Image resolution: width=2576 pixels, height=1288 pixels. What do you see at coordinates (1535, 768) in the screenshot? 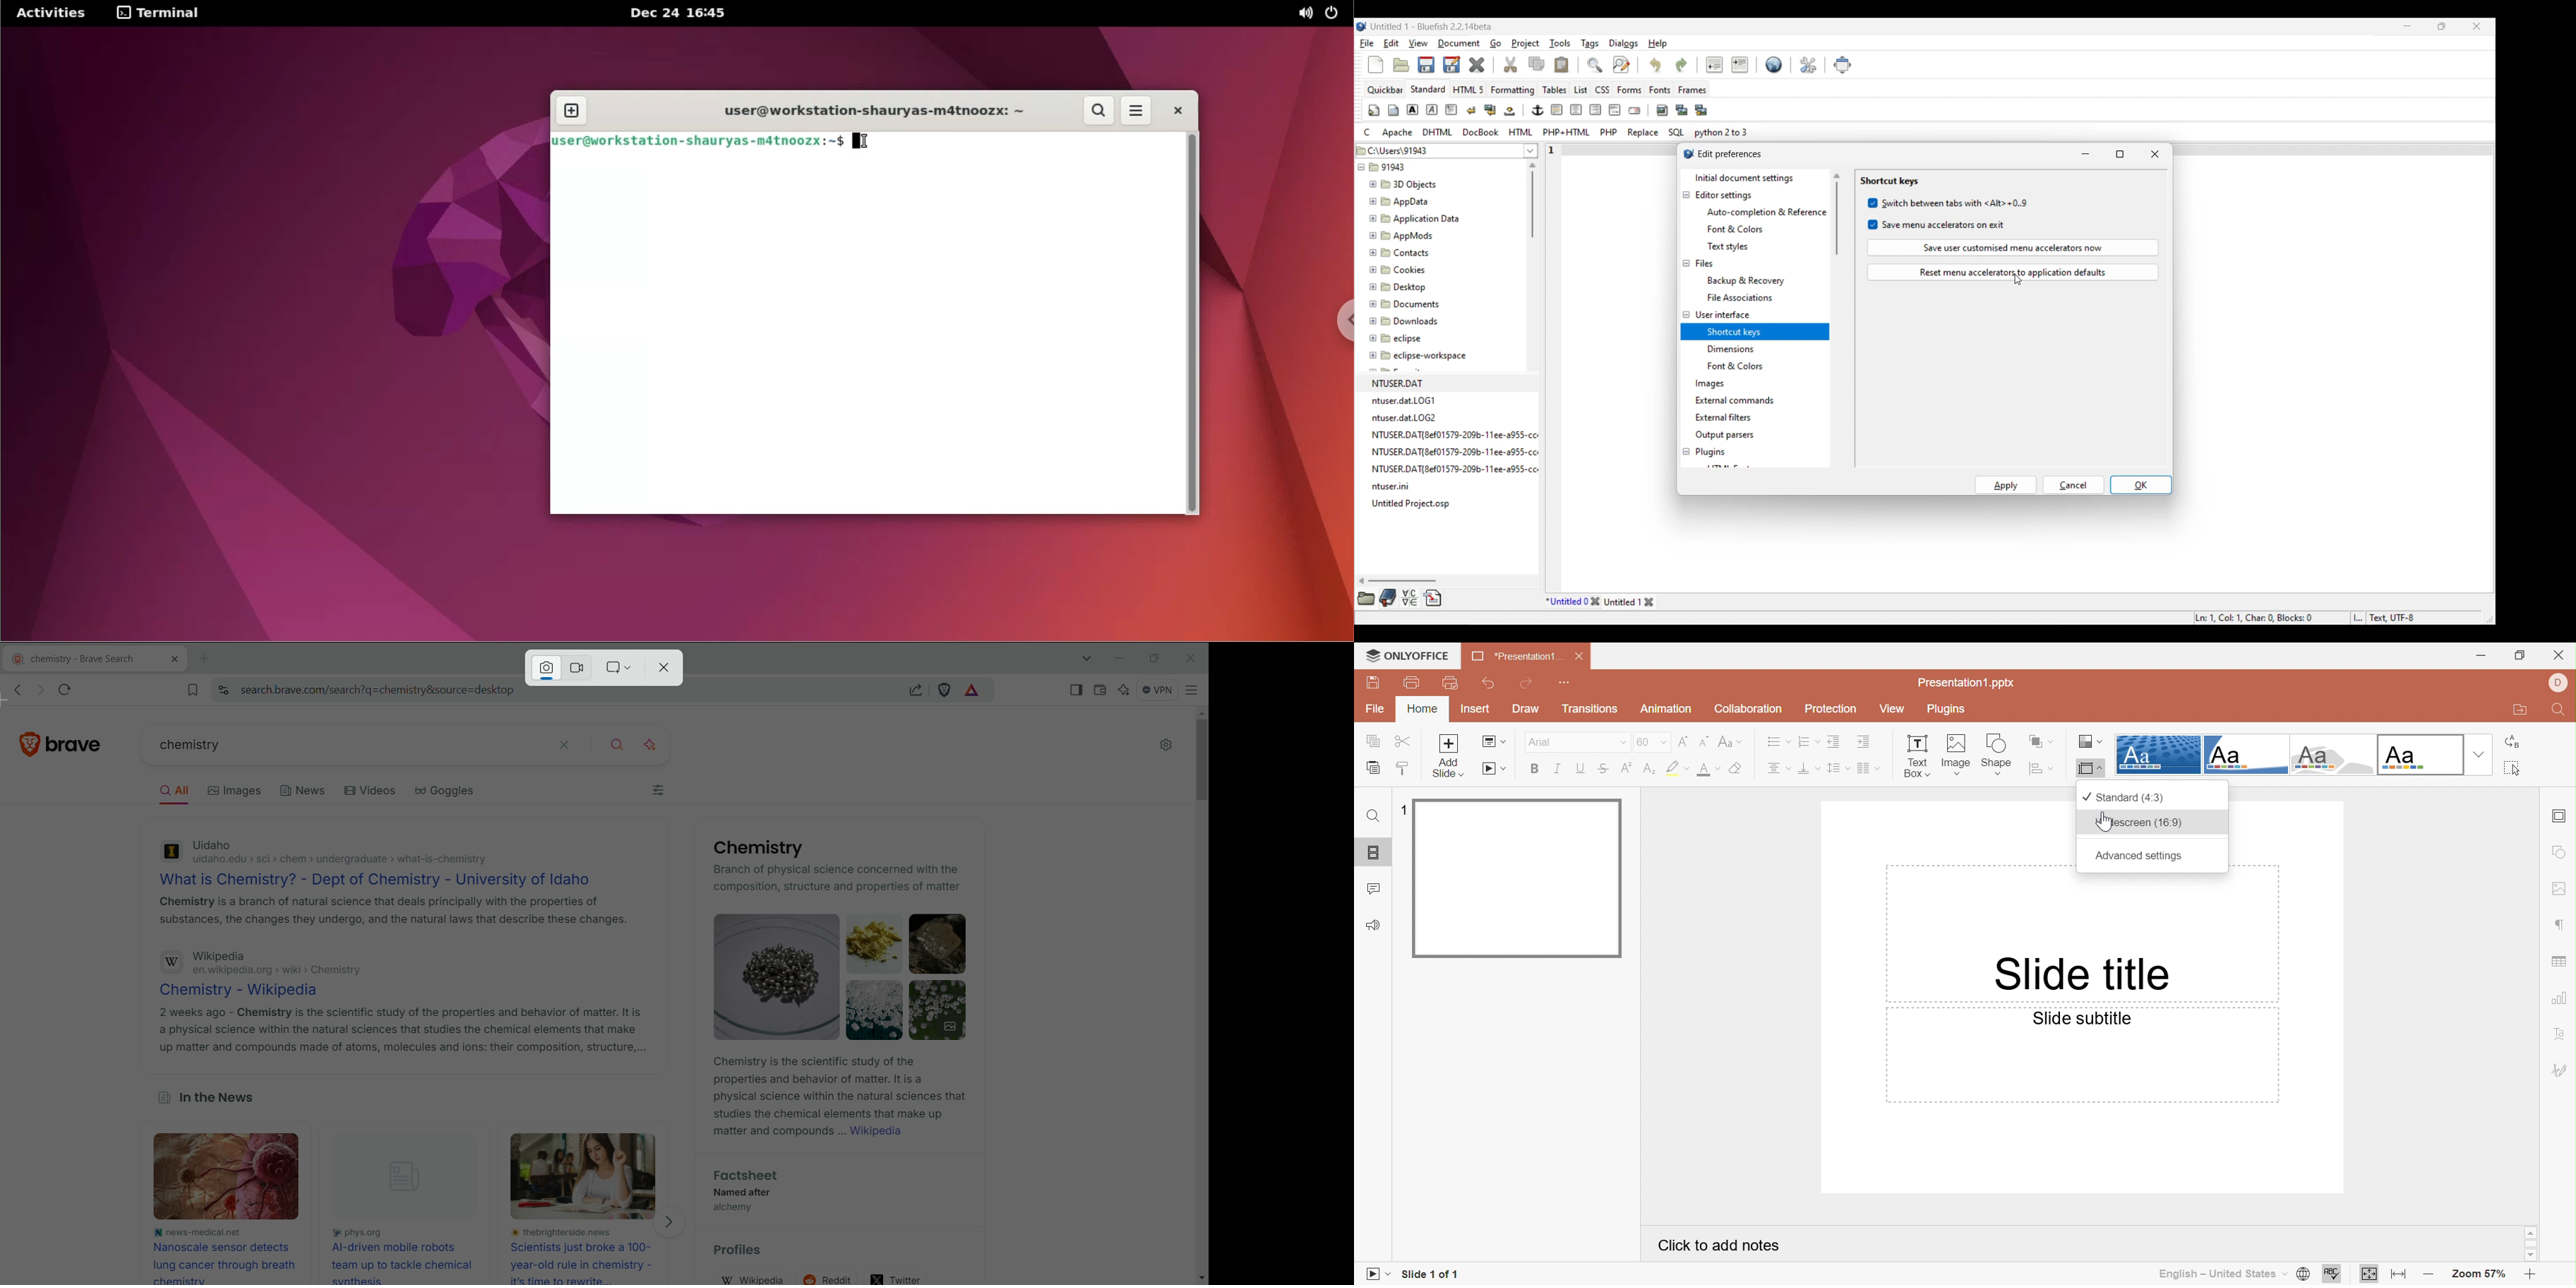
I see `Bold` at bounding box center [1535, 768].